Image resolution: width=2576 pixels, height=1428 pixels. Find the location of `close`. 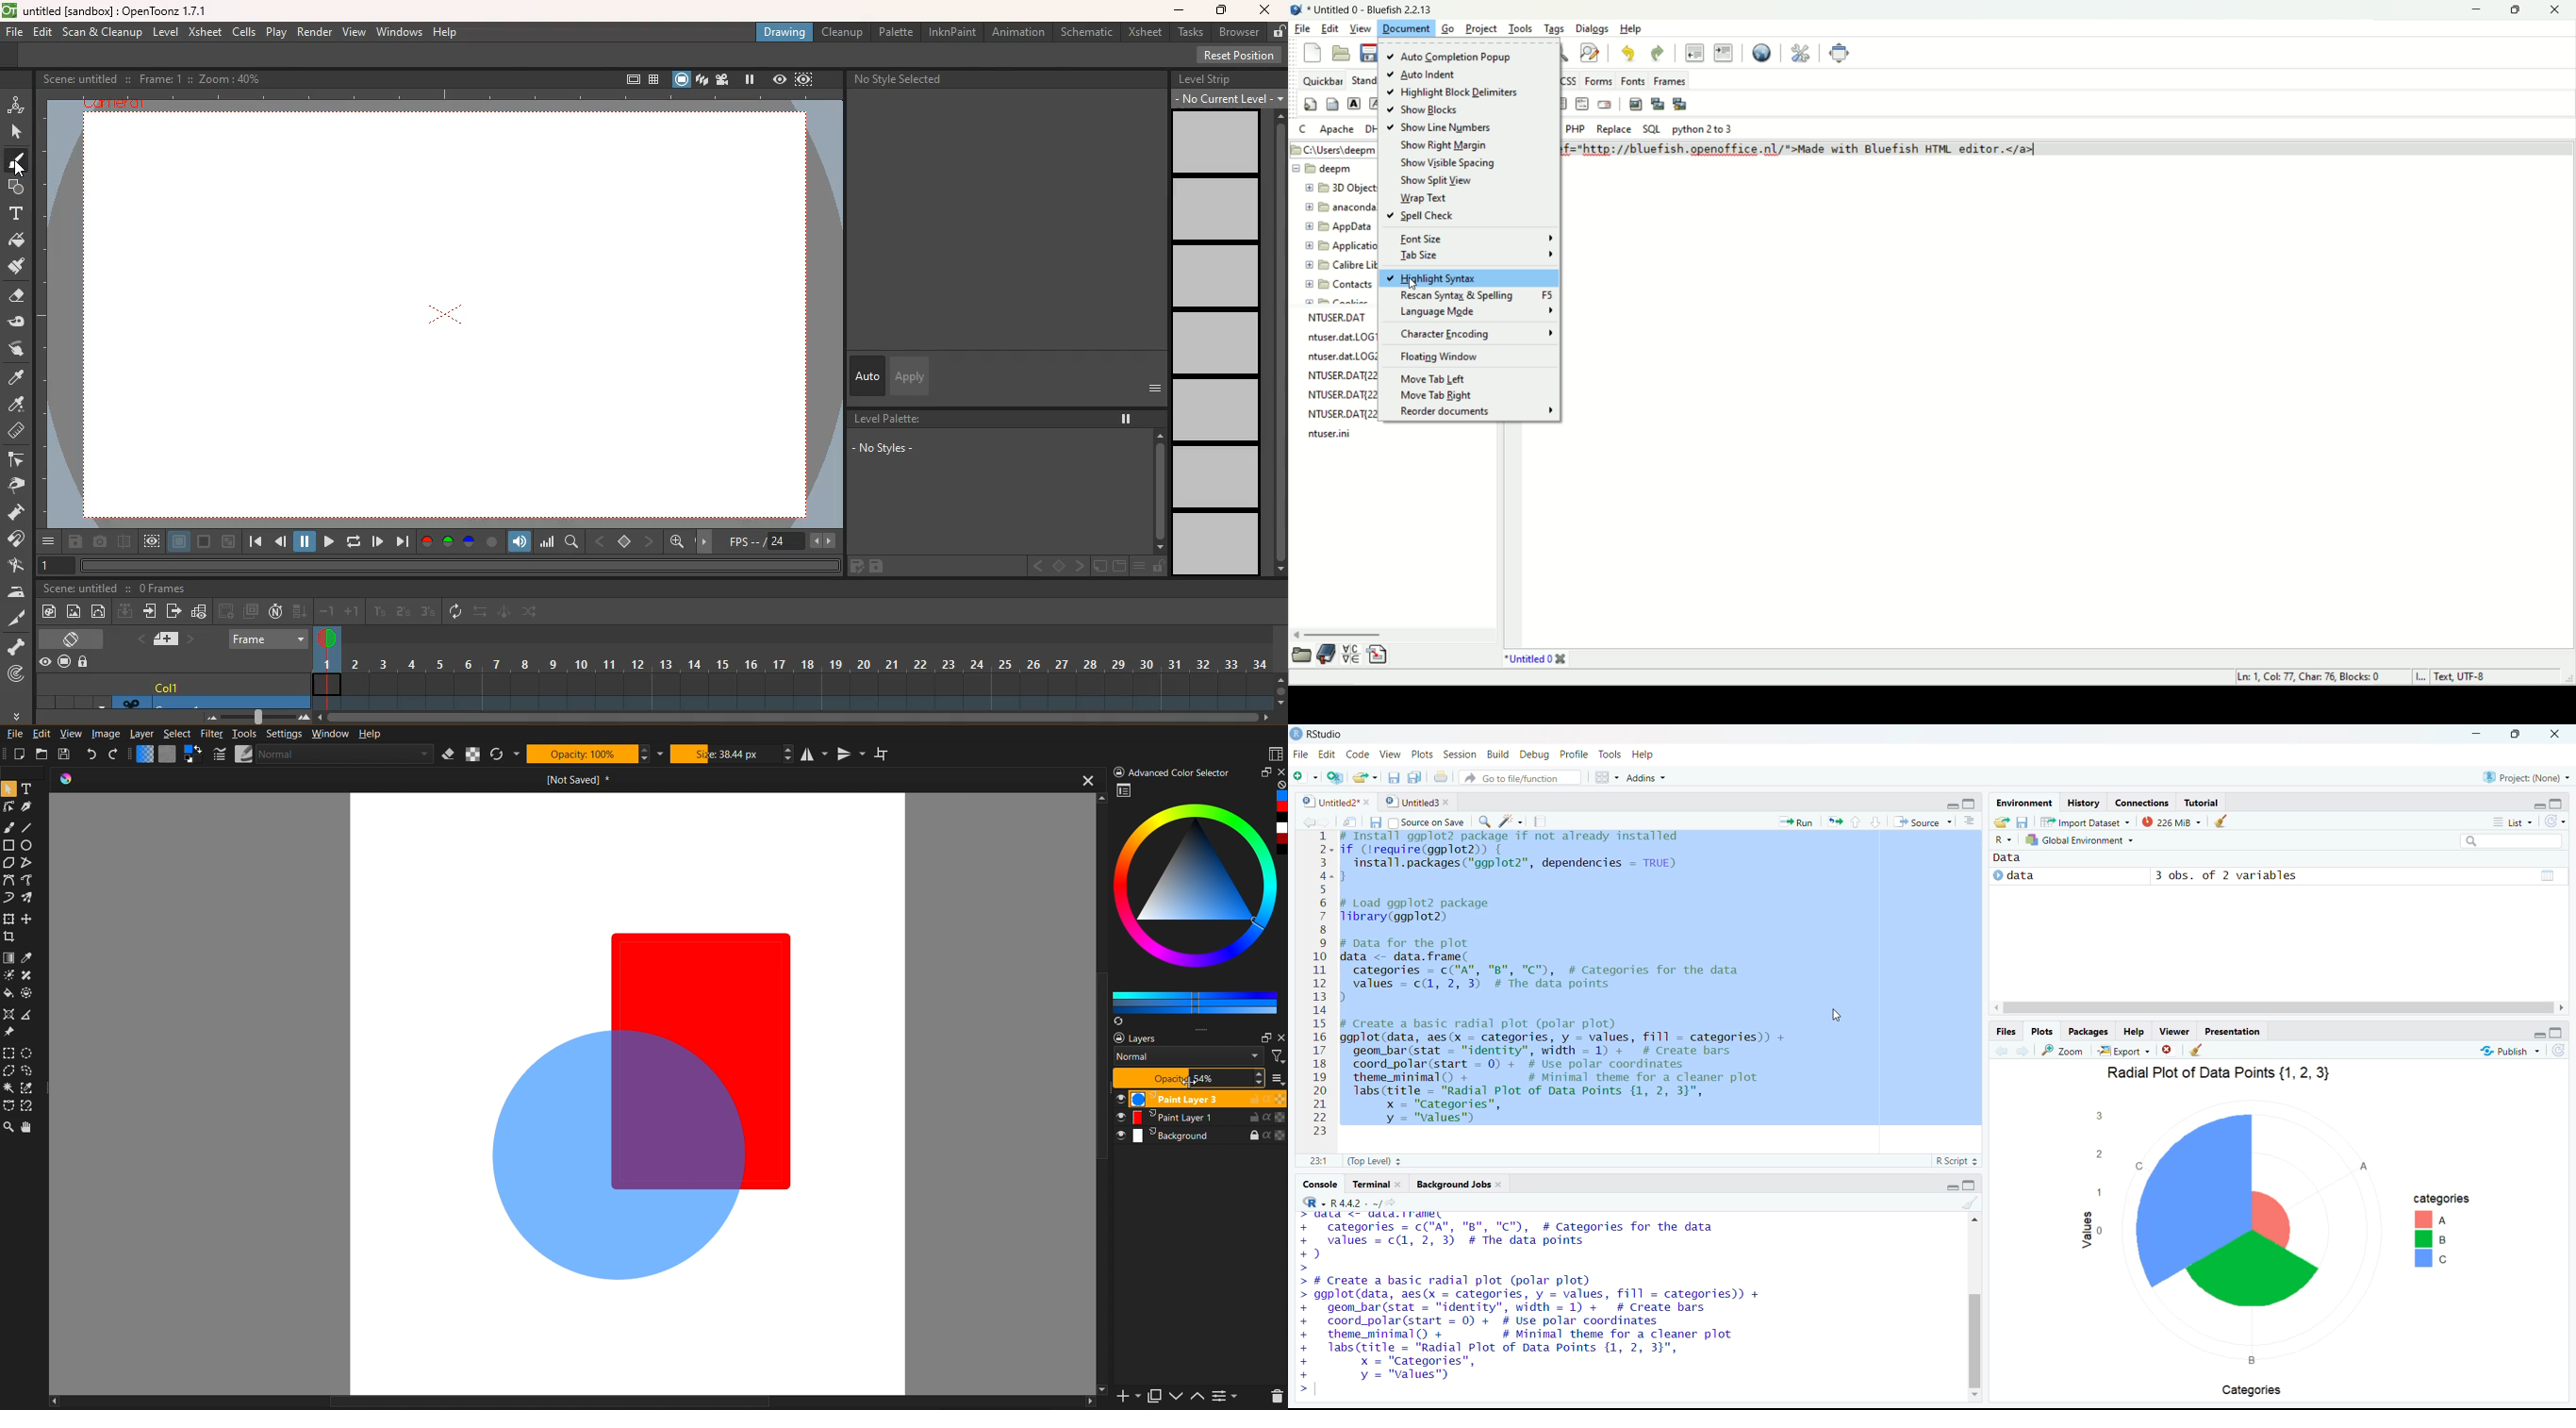

close is located at coordinates (2169, 1052).